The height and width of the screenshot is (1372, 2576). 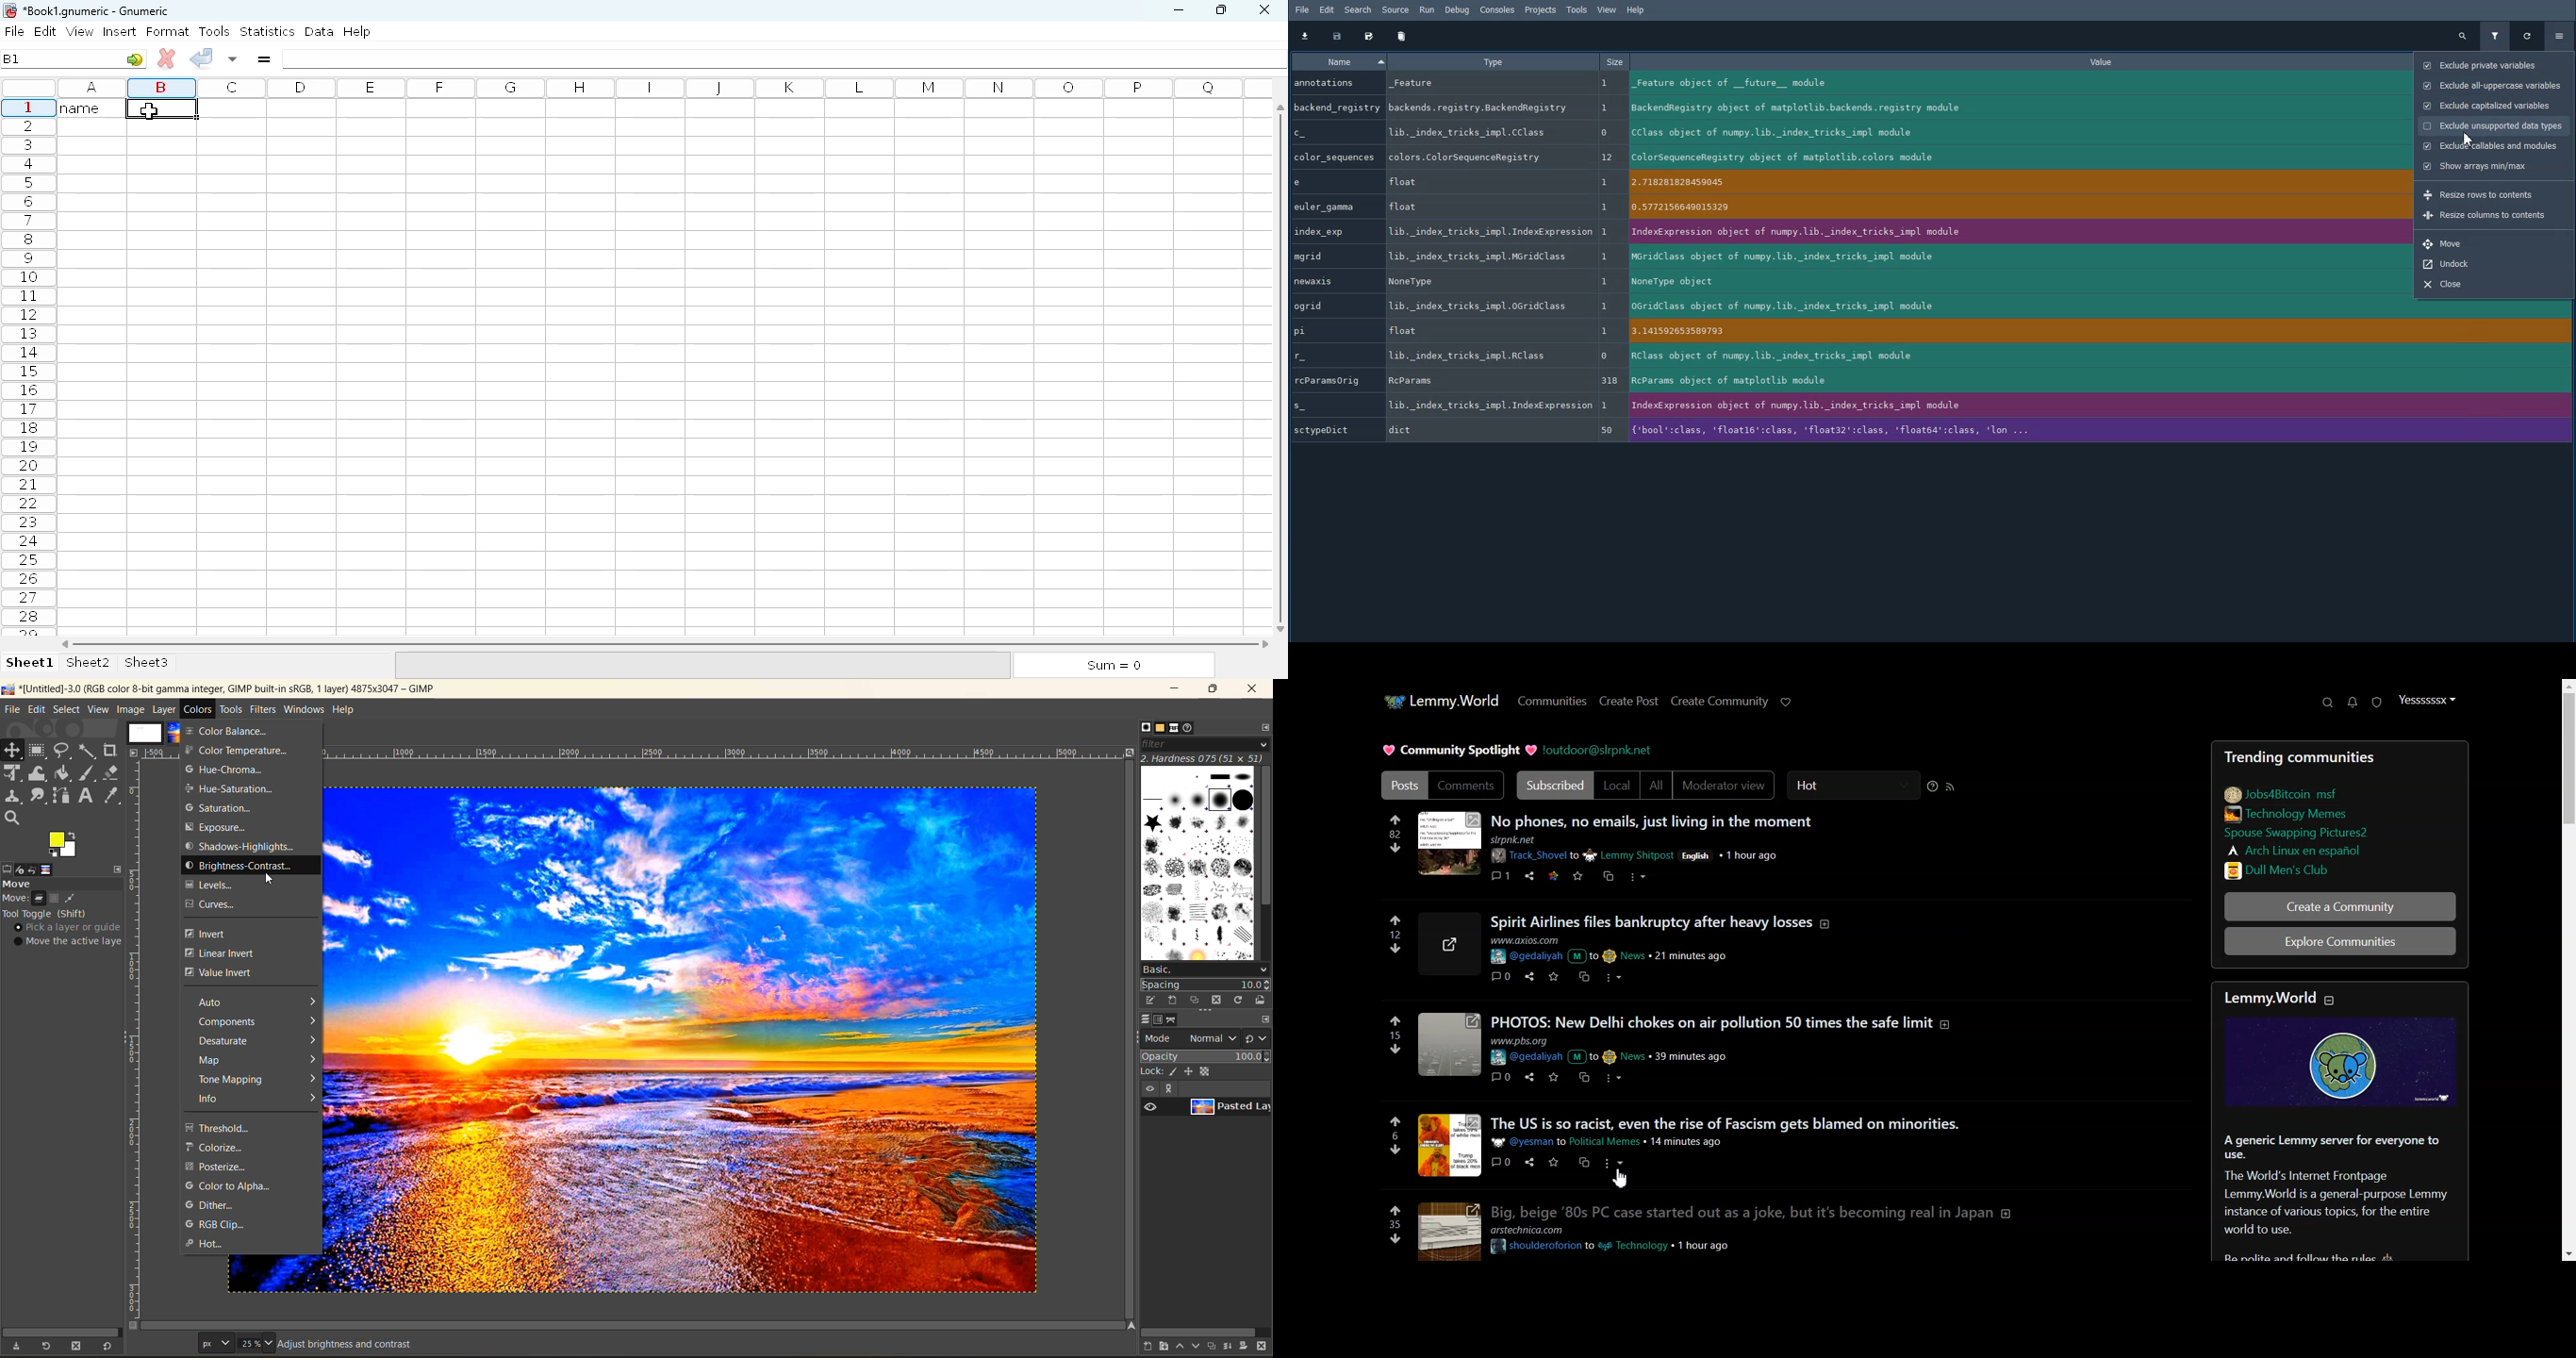 I want to click on 1, so click(x=1607, y=280).